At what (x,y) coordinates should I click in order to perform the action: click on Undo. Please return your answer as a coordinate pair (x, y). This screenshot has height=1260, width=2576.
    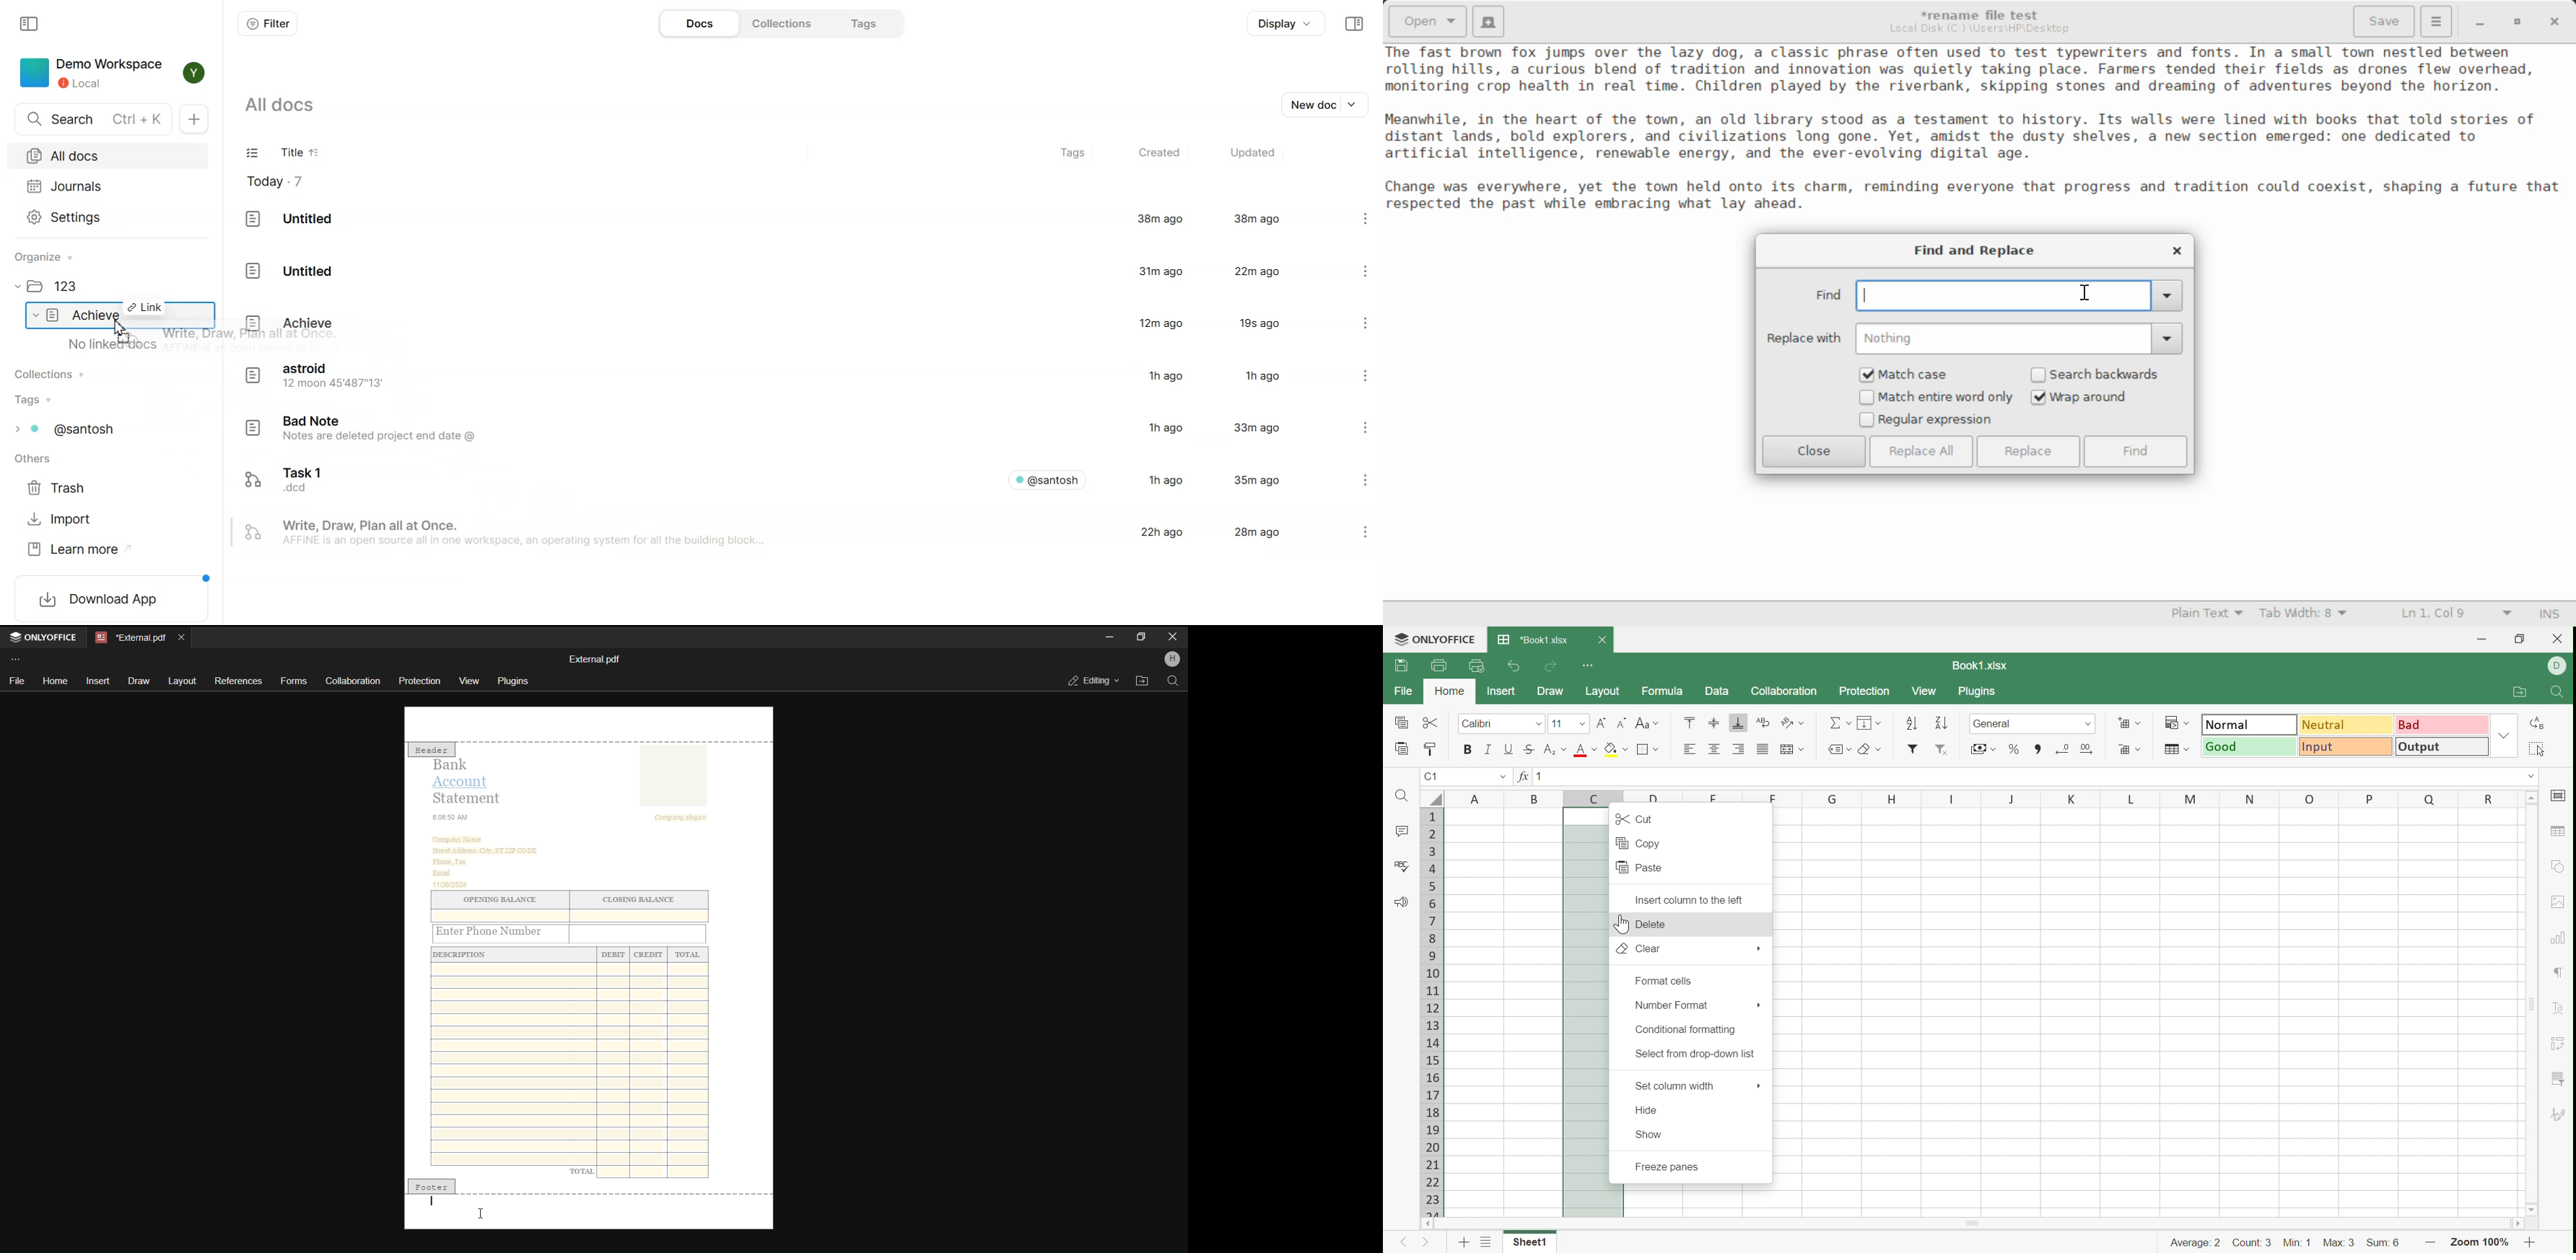
    Looking at the image, I should click on (1513, 665).